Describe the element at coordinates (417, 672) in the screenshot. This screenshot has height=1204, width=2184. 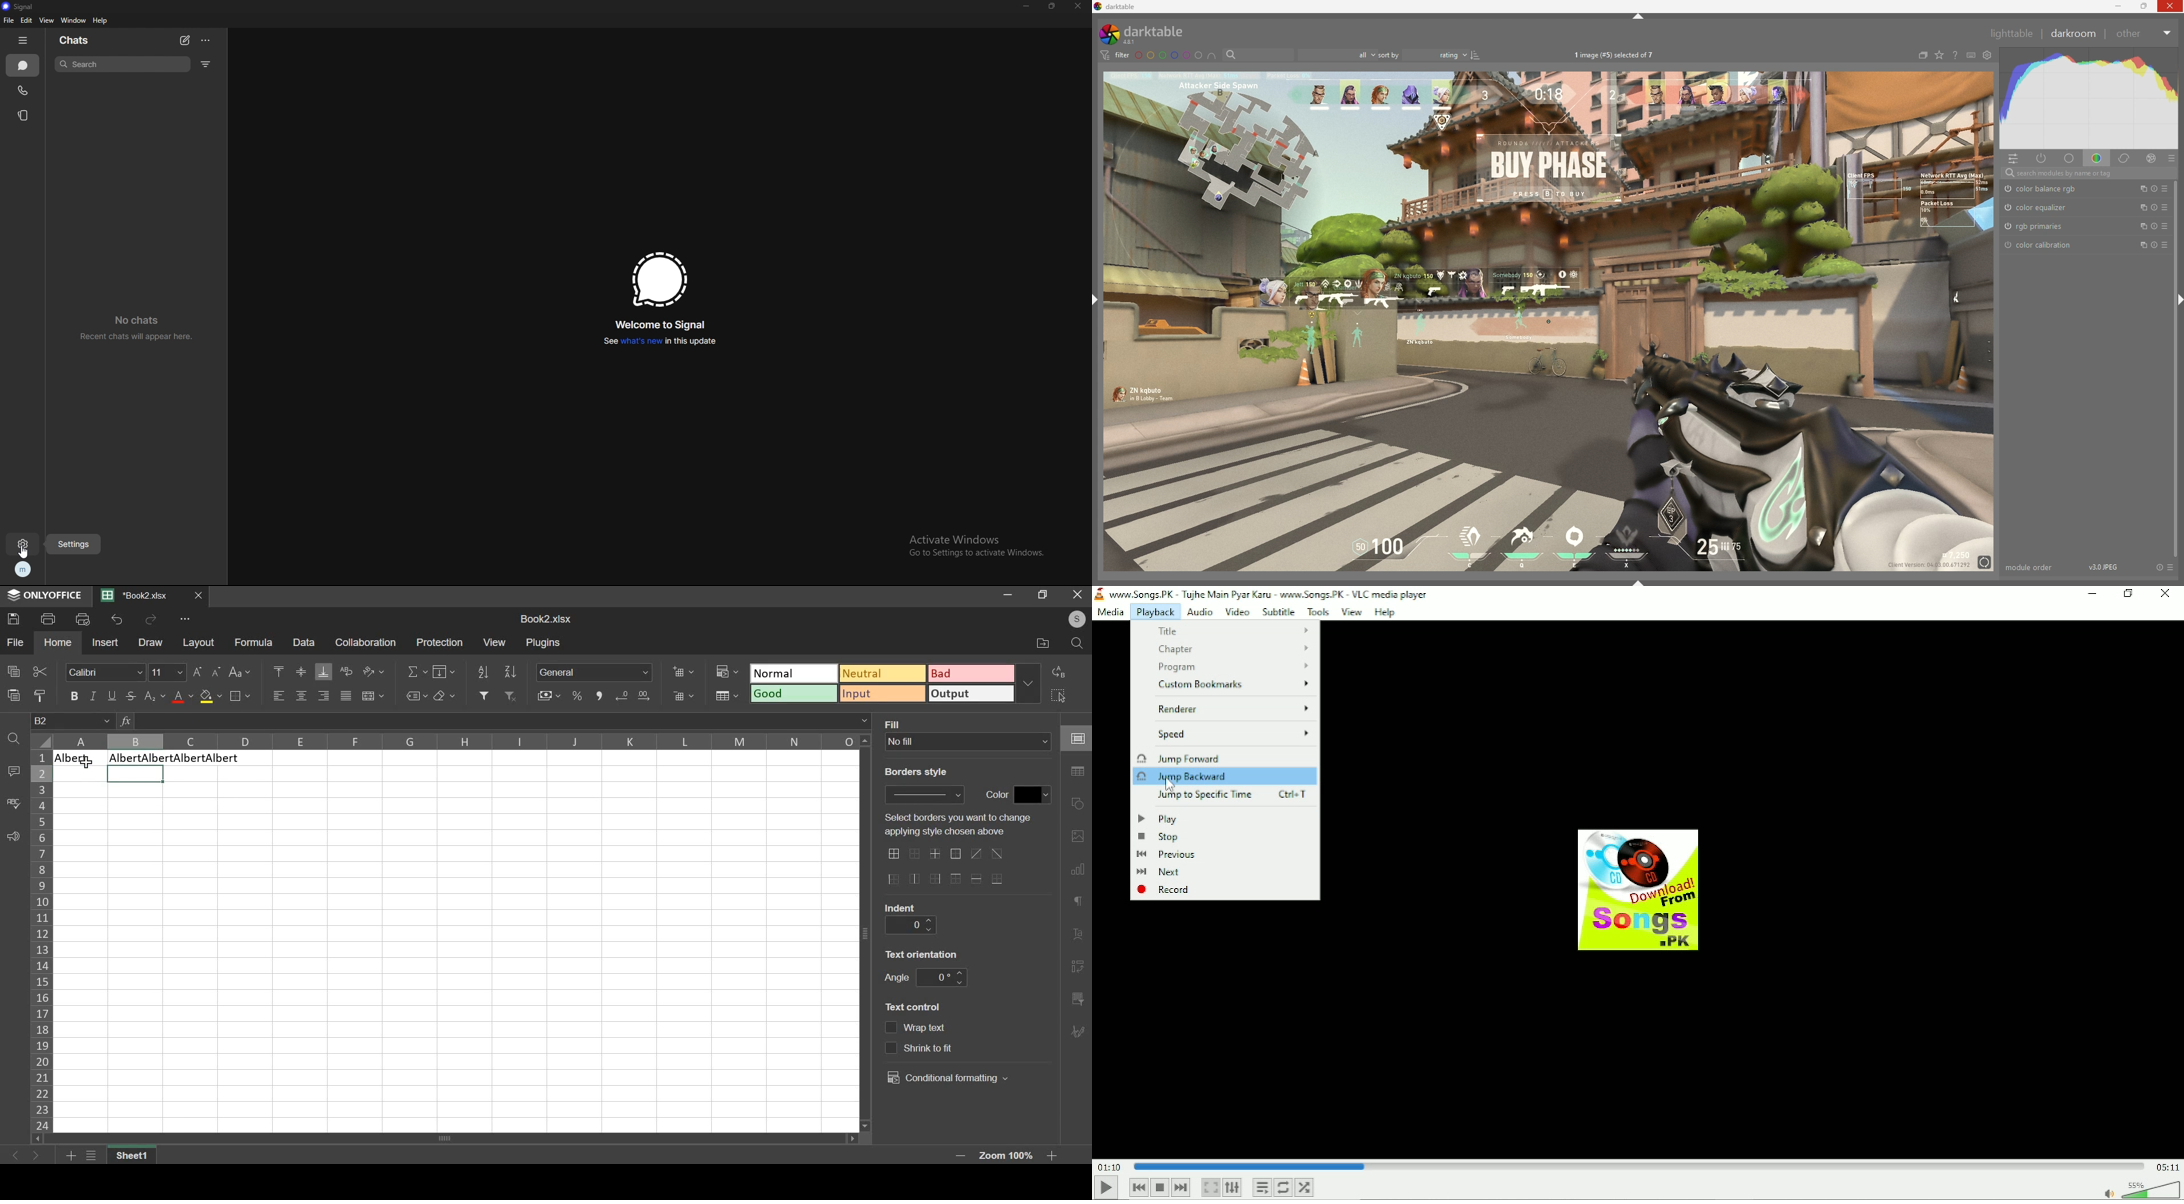
I see `sum` at that location.